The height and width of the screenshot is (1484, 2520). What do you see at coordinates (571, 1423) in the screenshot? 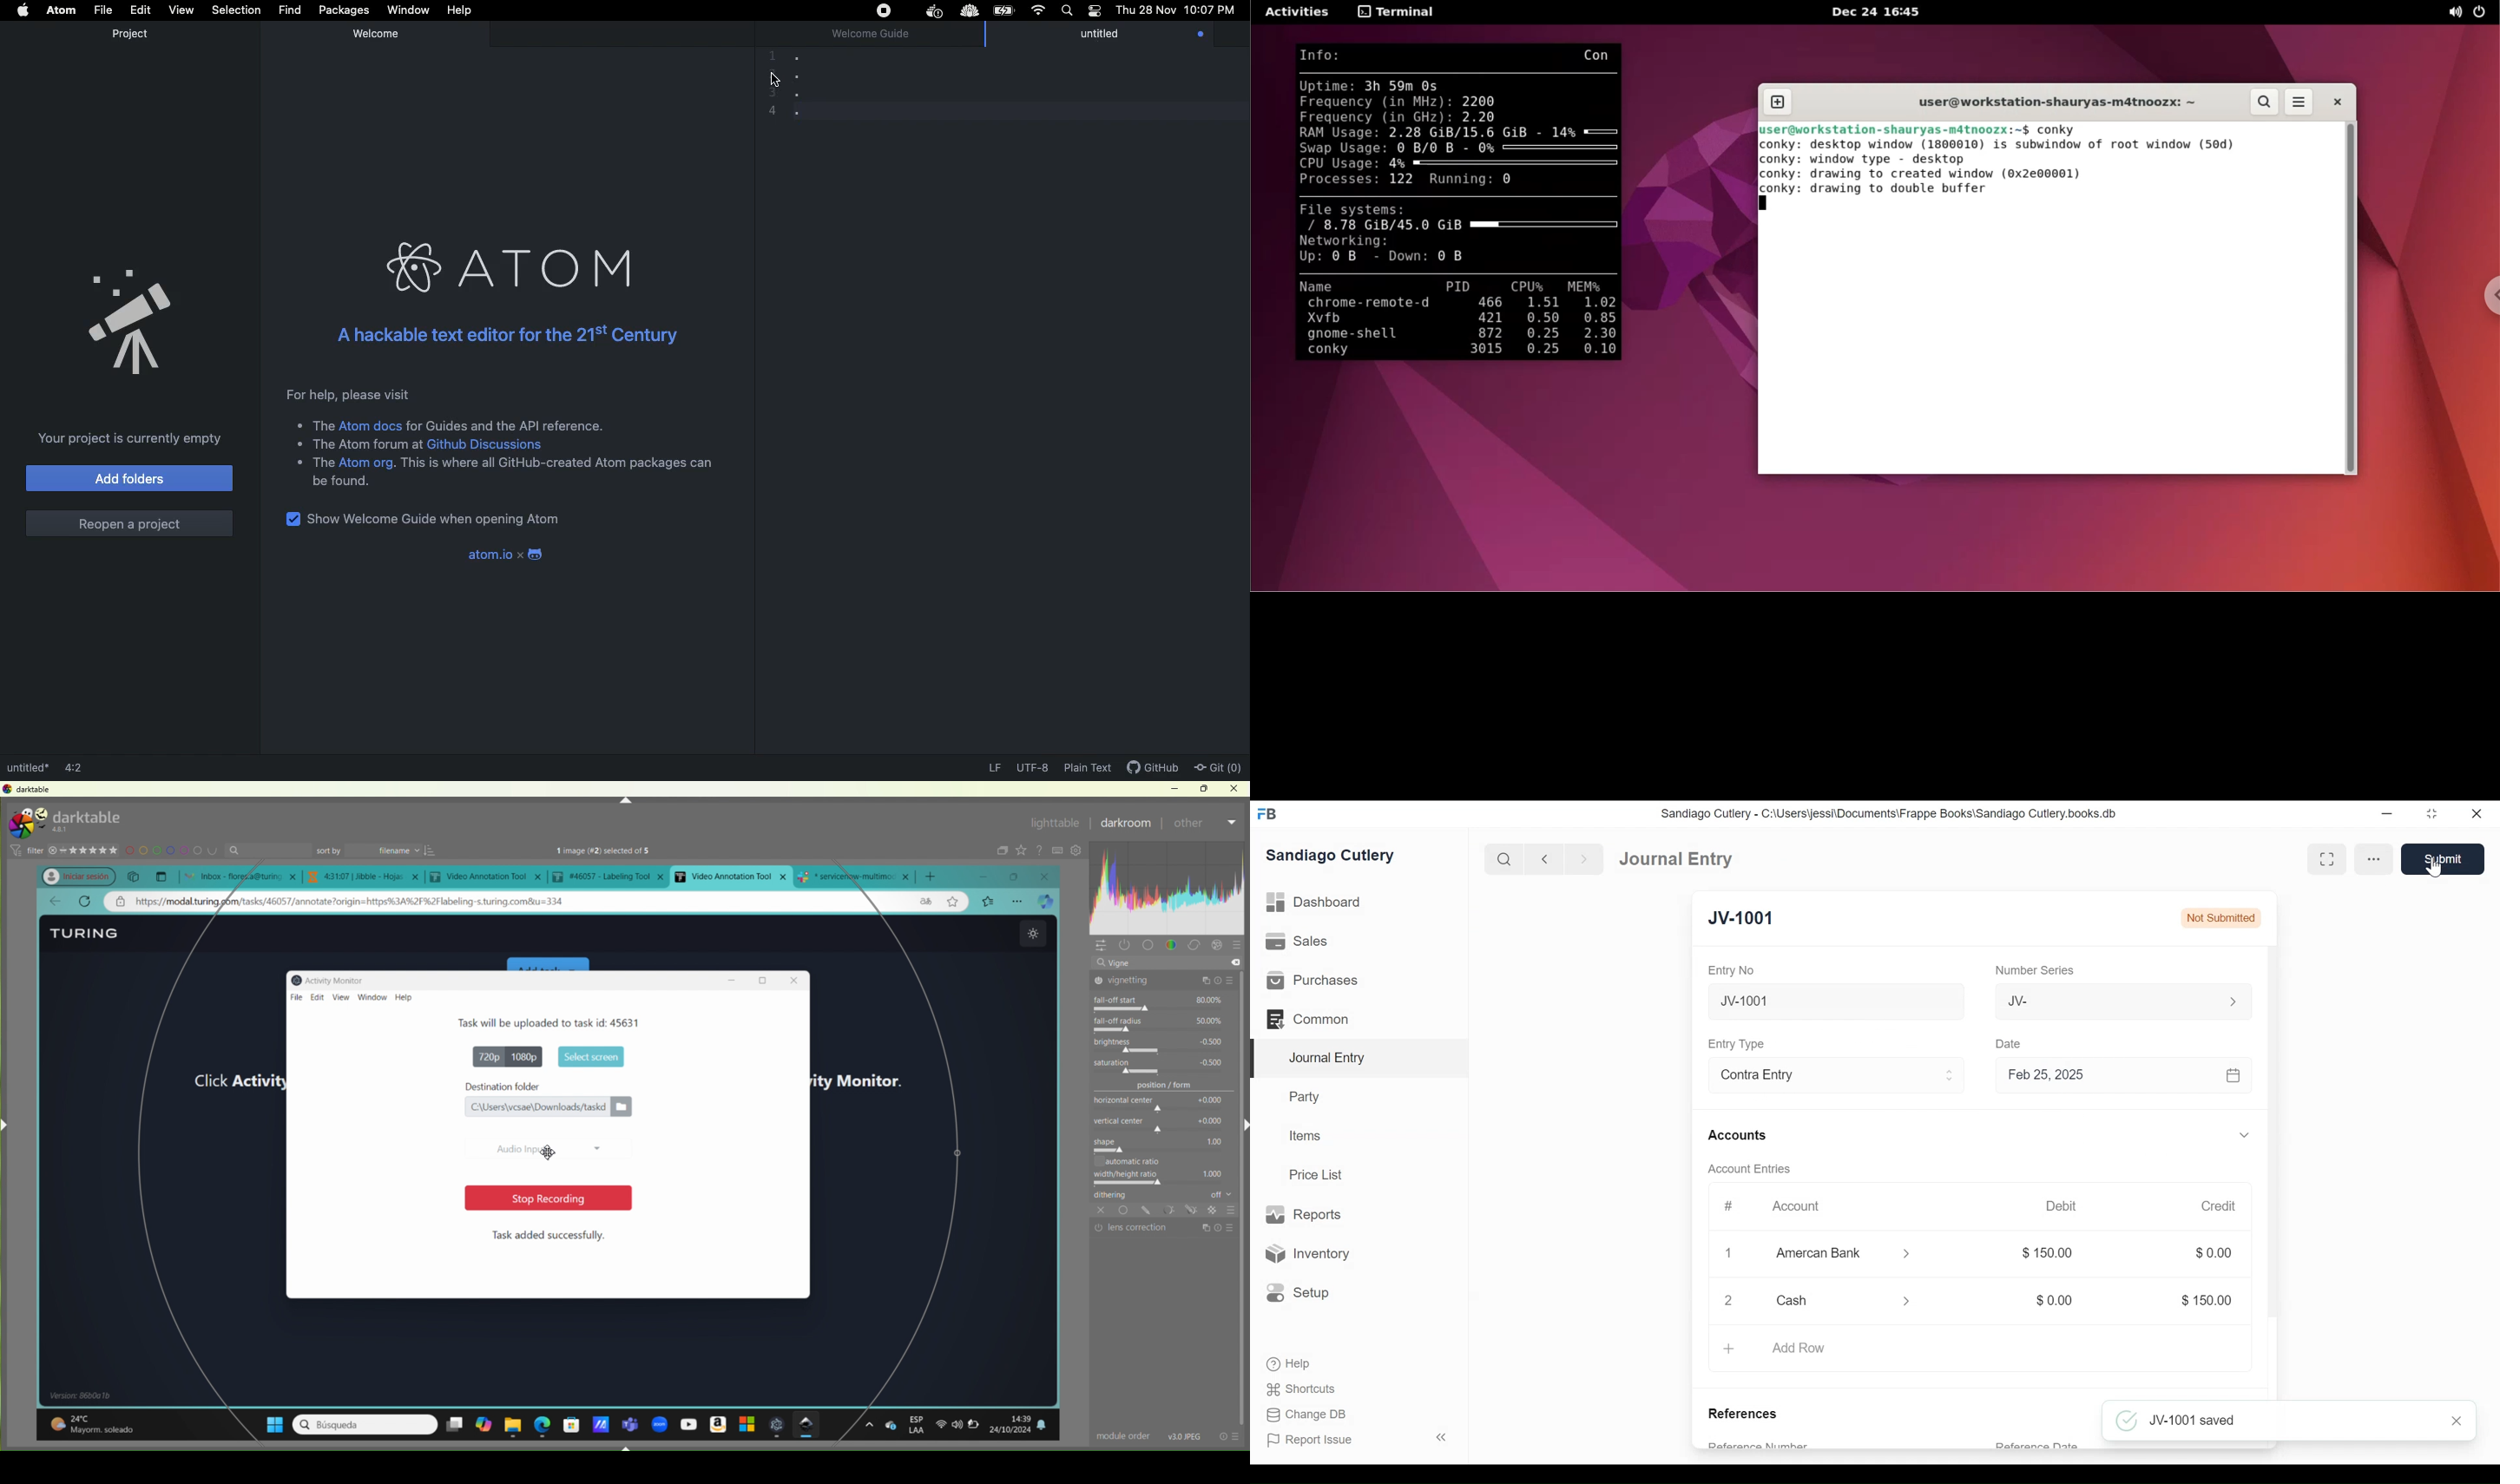
I see `microsoft store` at bounding box center [571, 1423].